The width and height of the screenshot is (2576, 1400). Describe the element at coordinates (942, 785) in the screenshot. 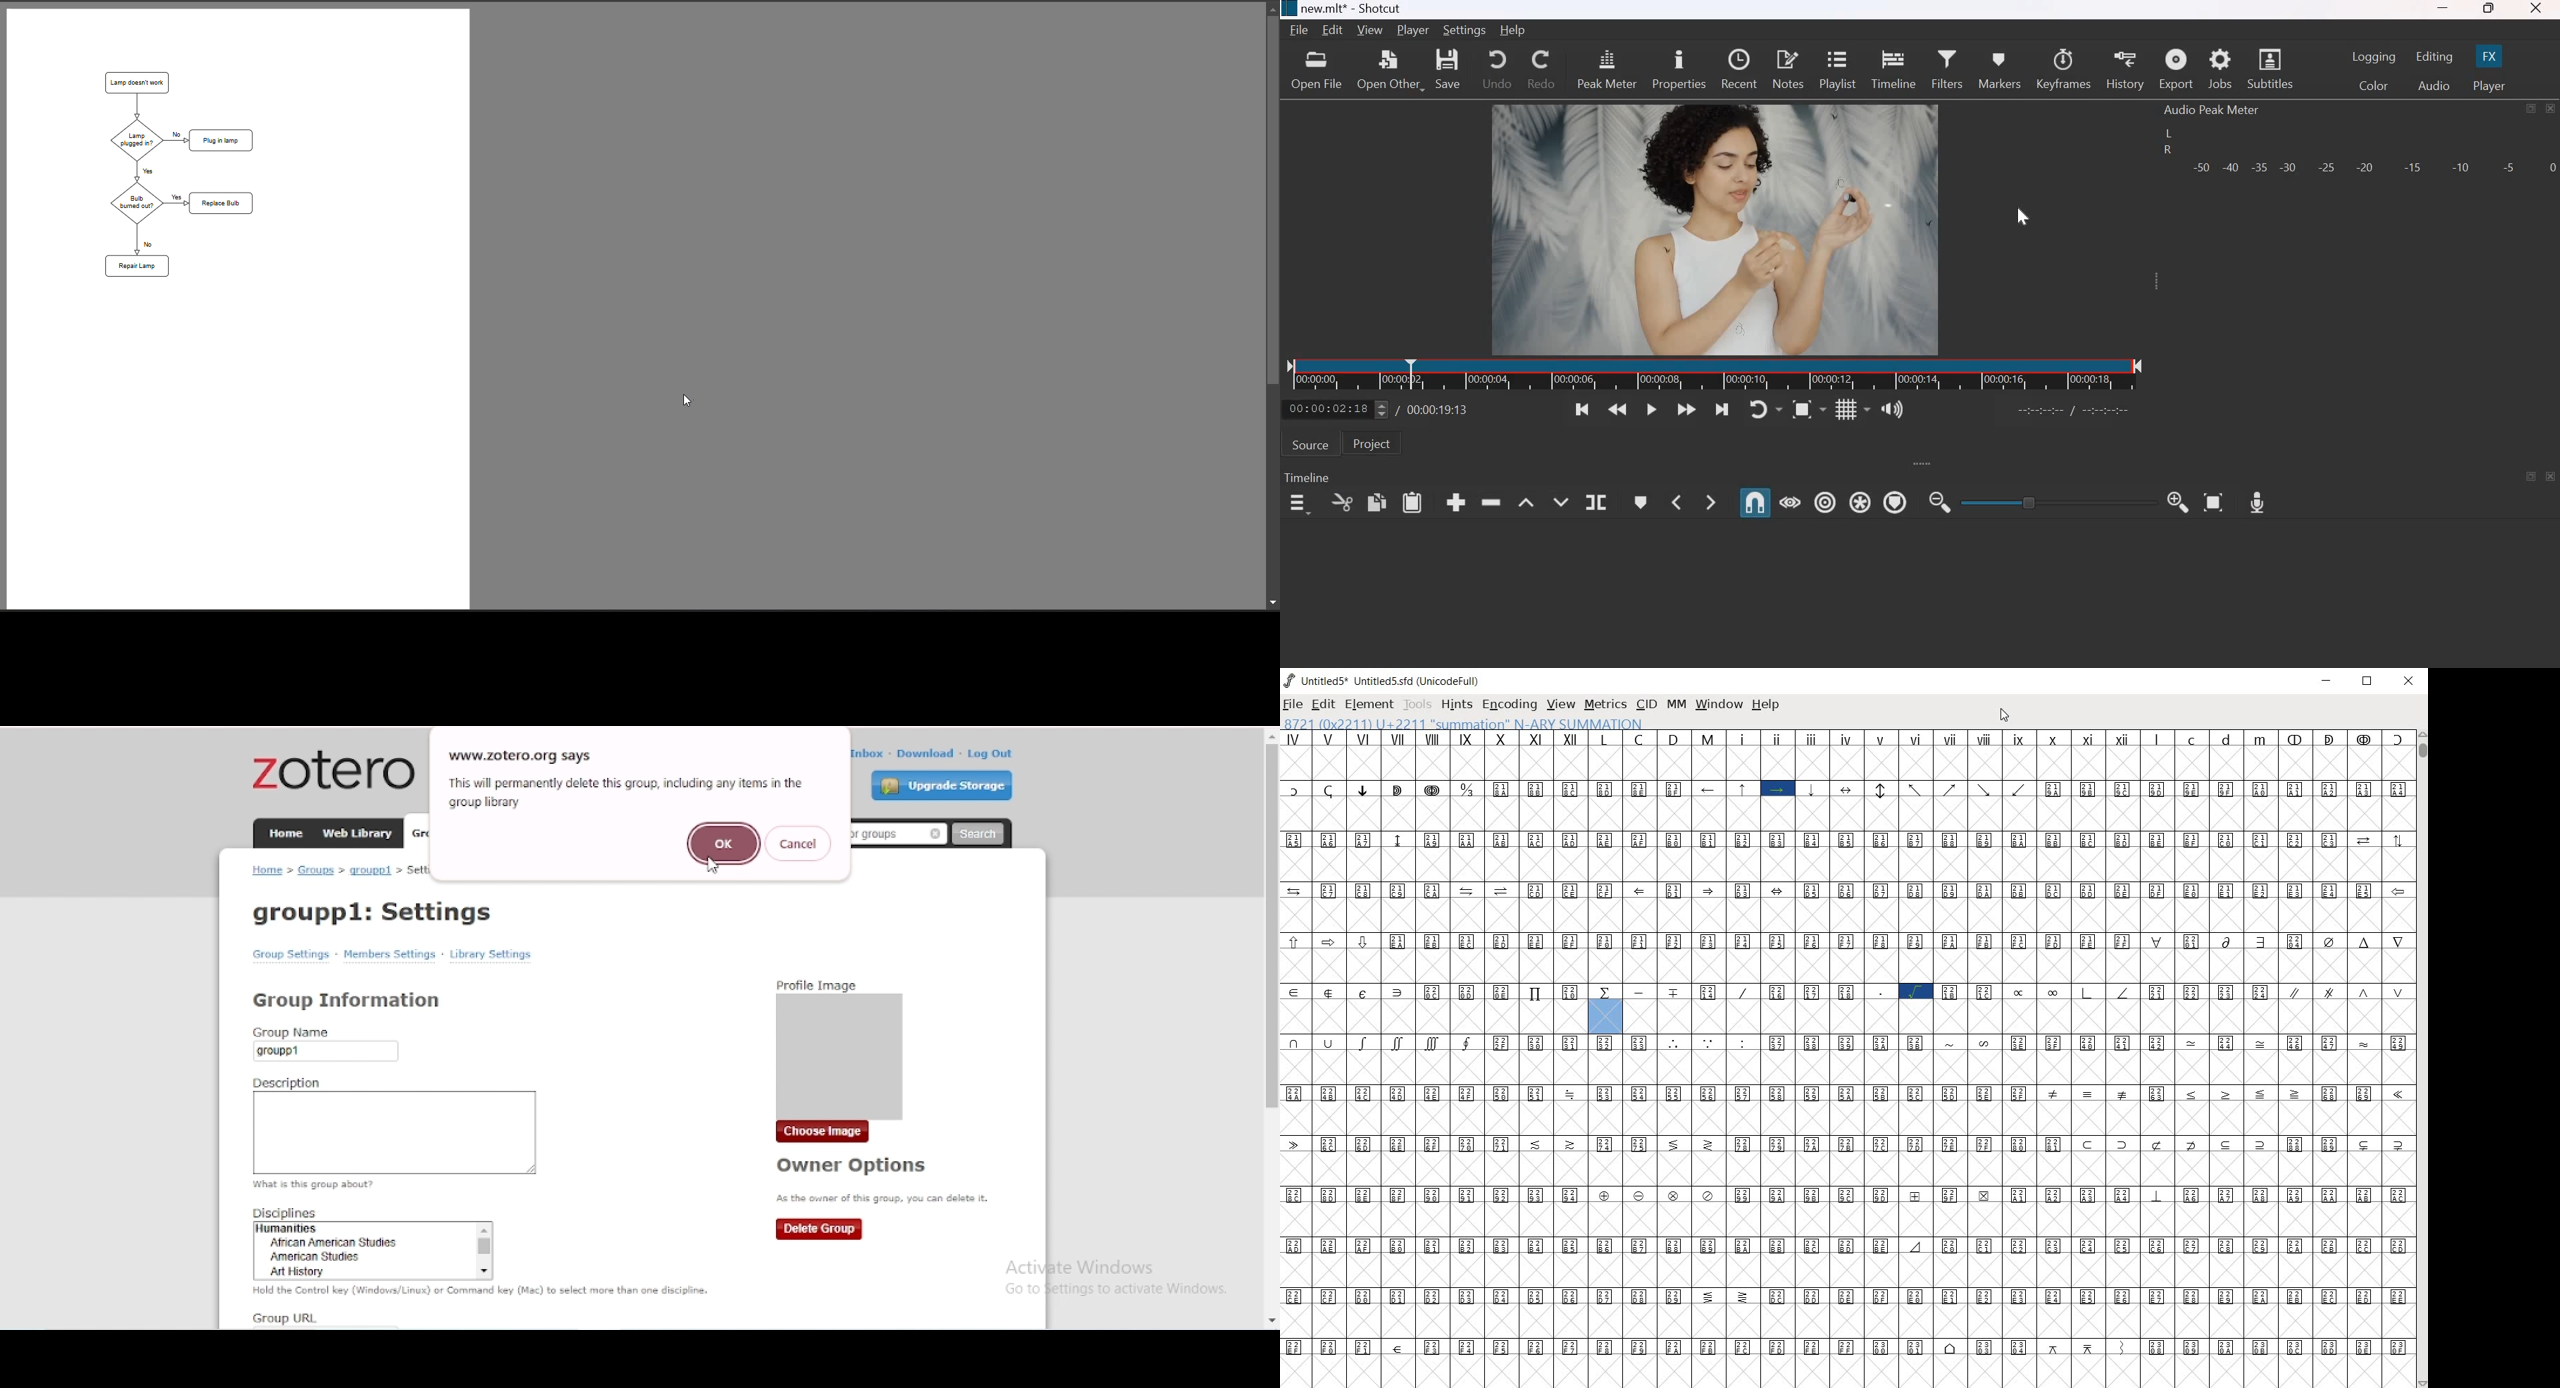

I see `upgrade storage` at that location.